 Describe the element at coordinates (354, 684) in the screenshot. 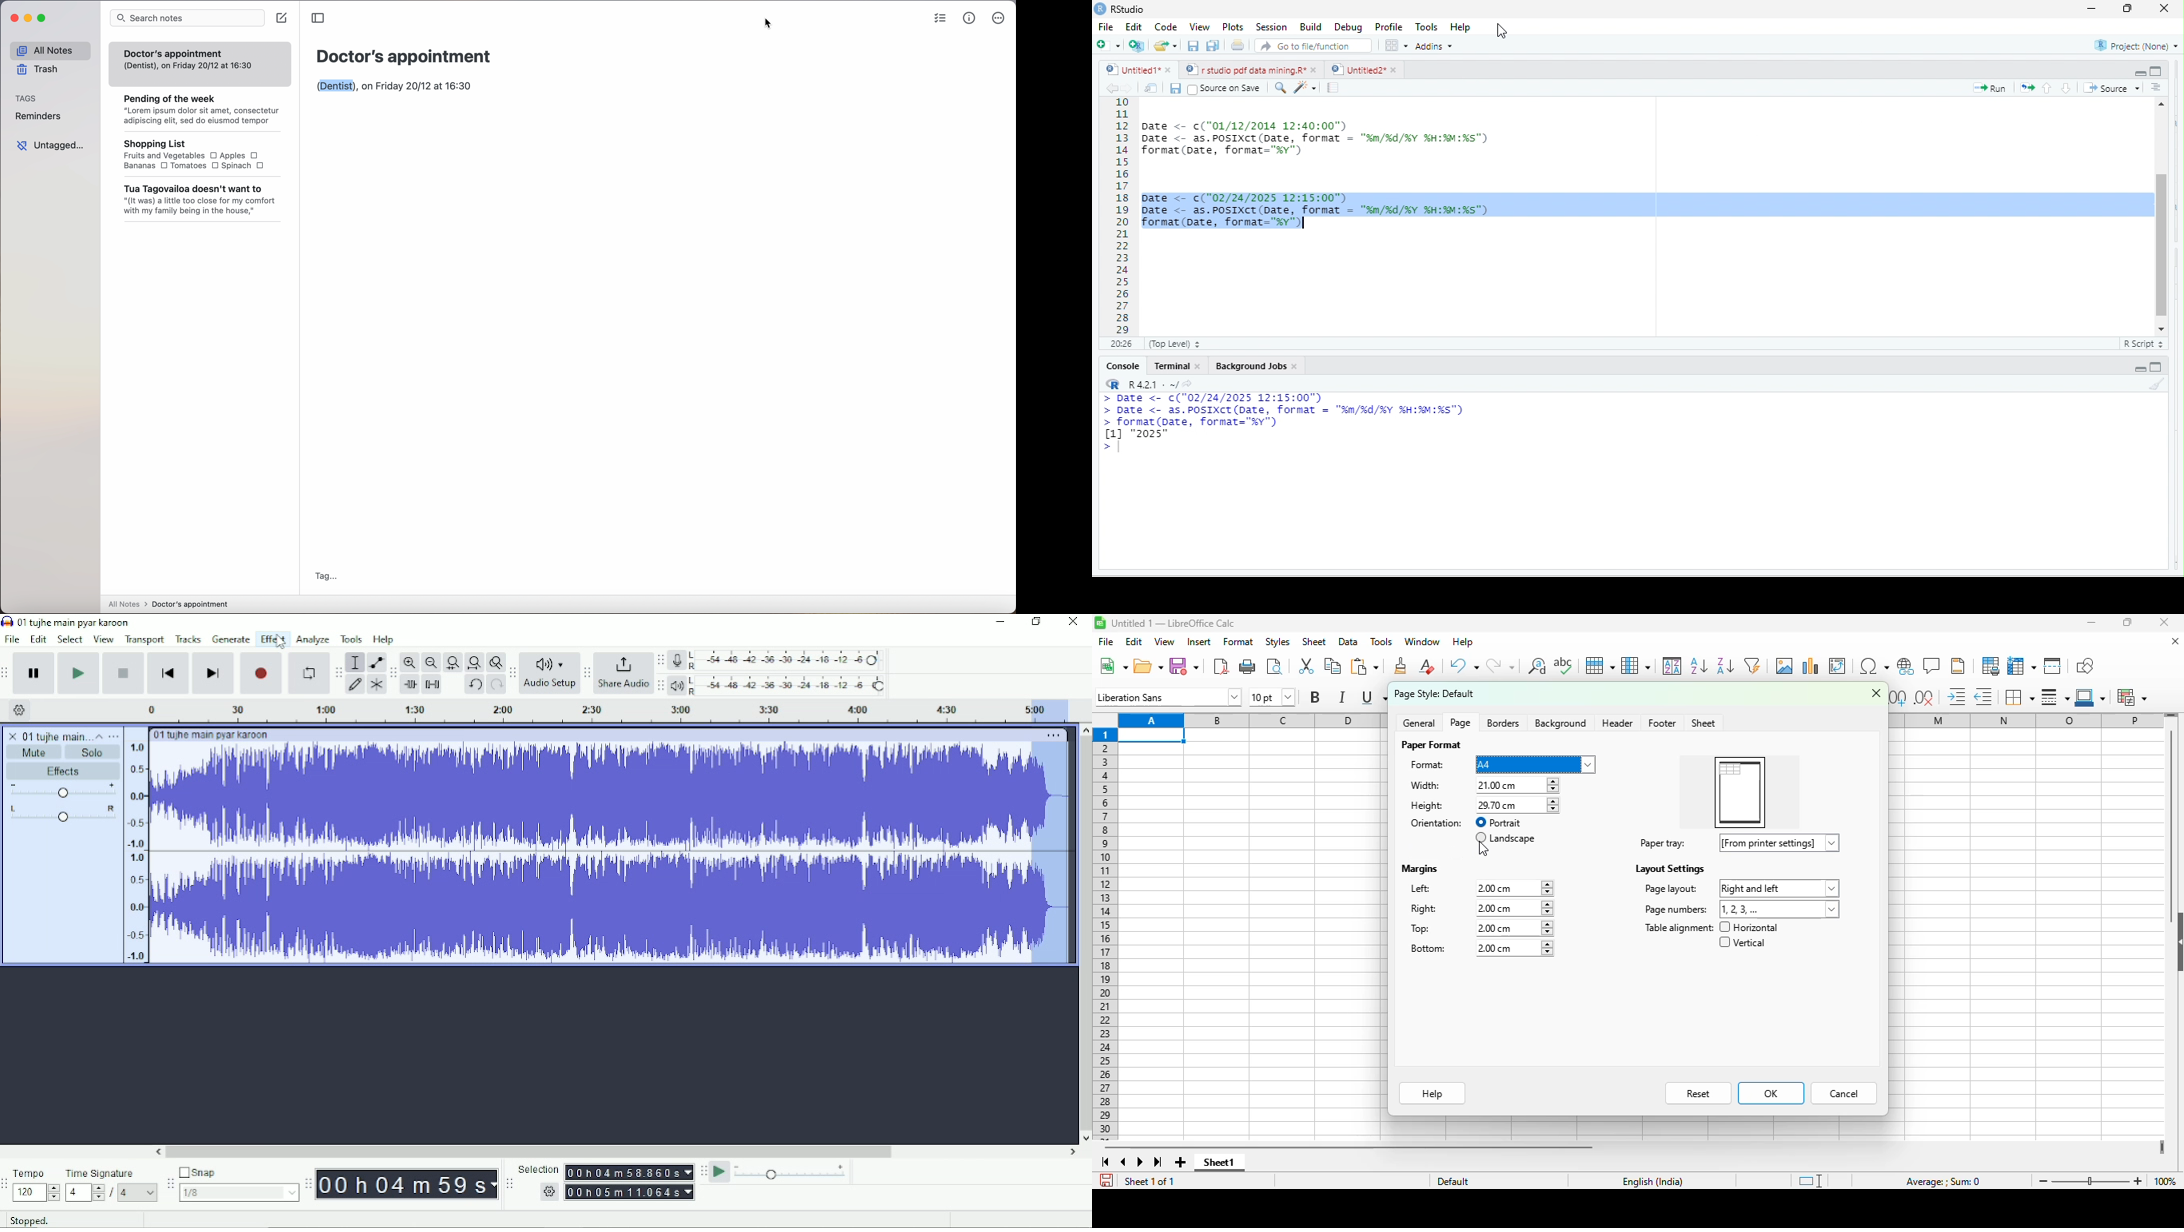

I see `Draw tool` at that location.